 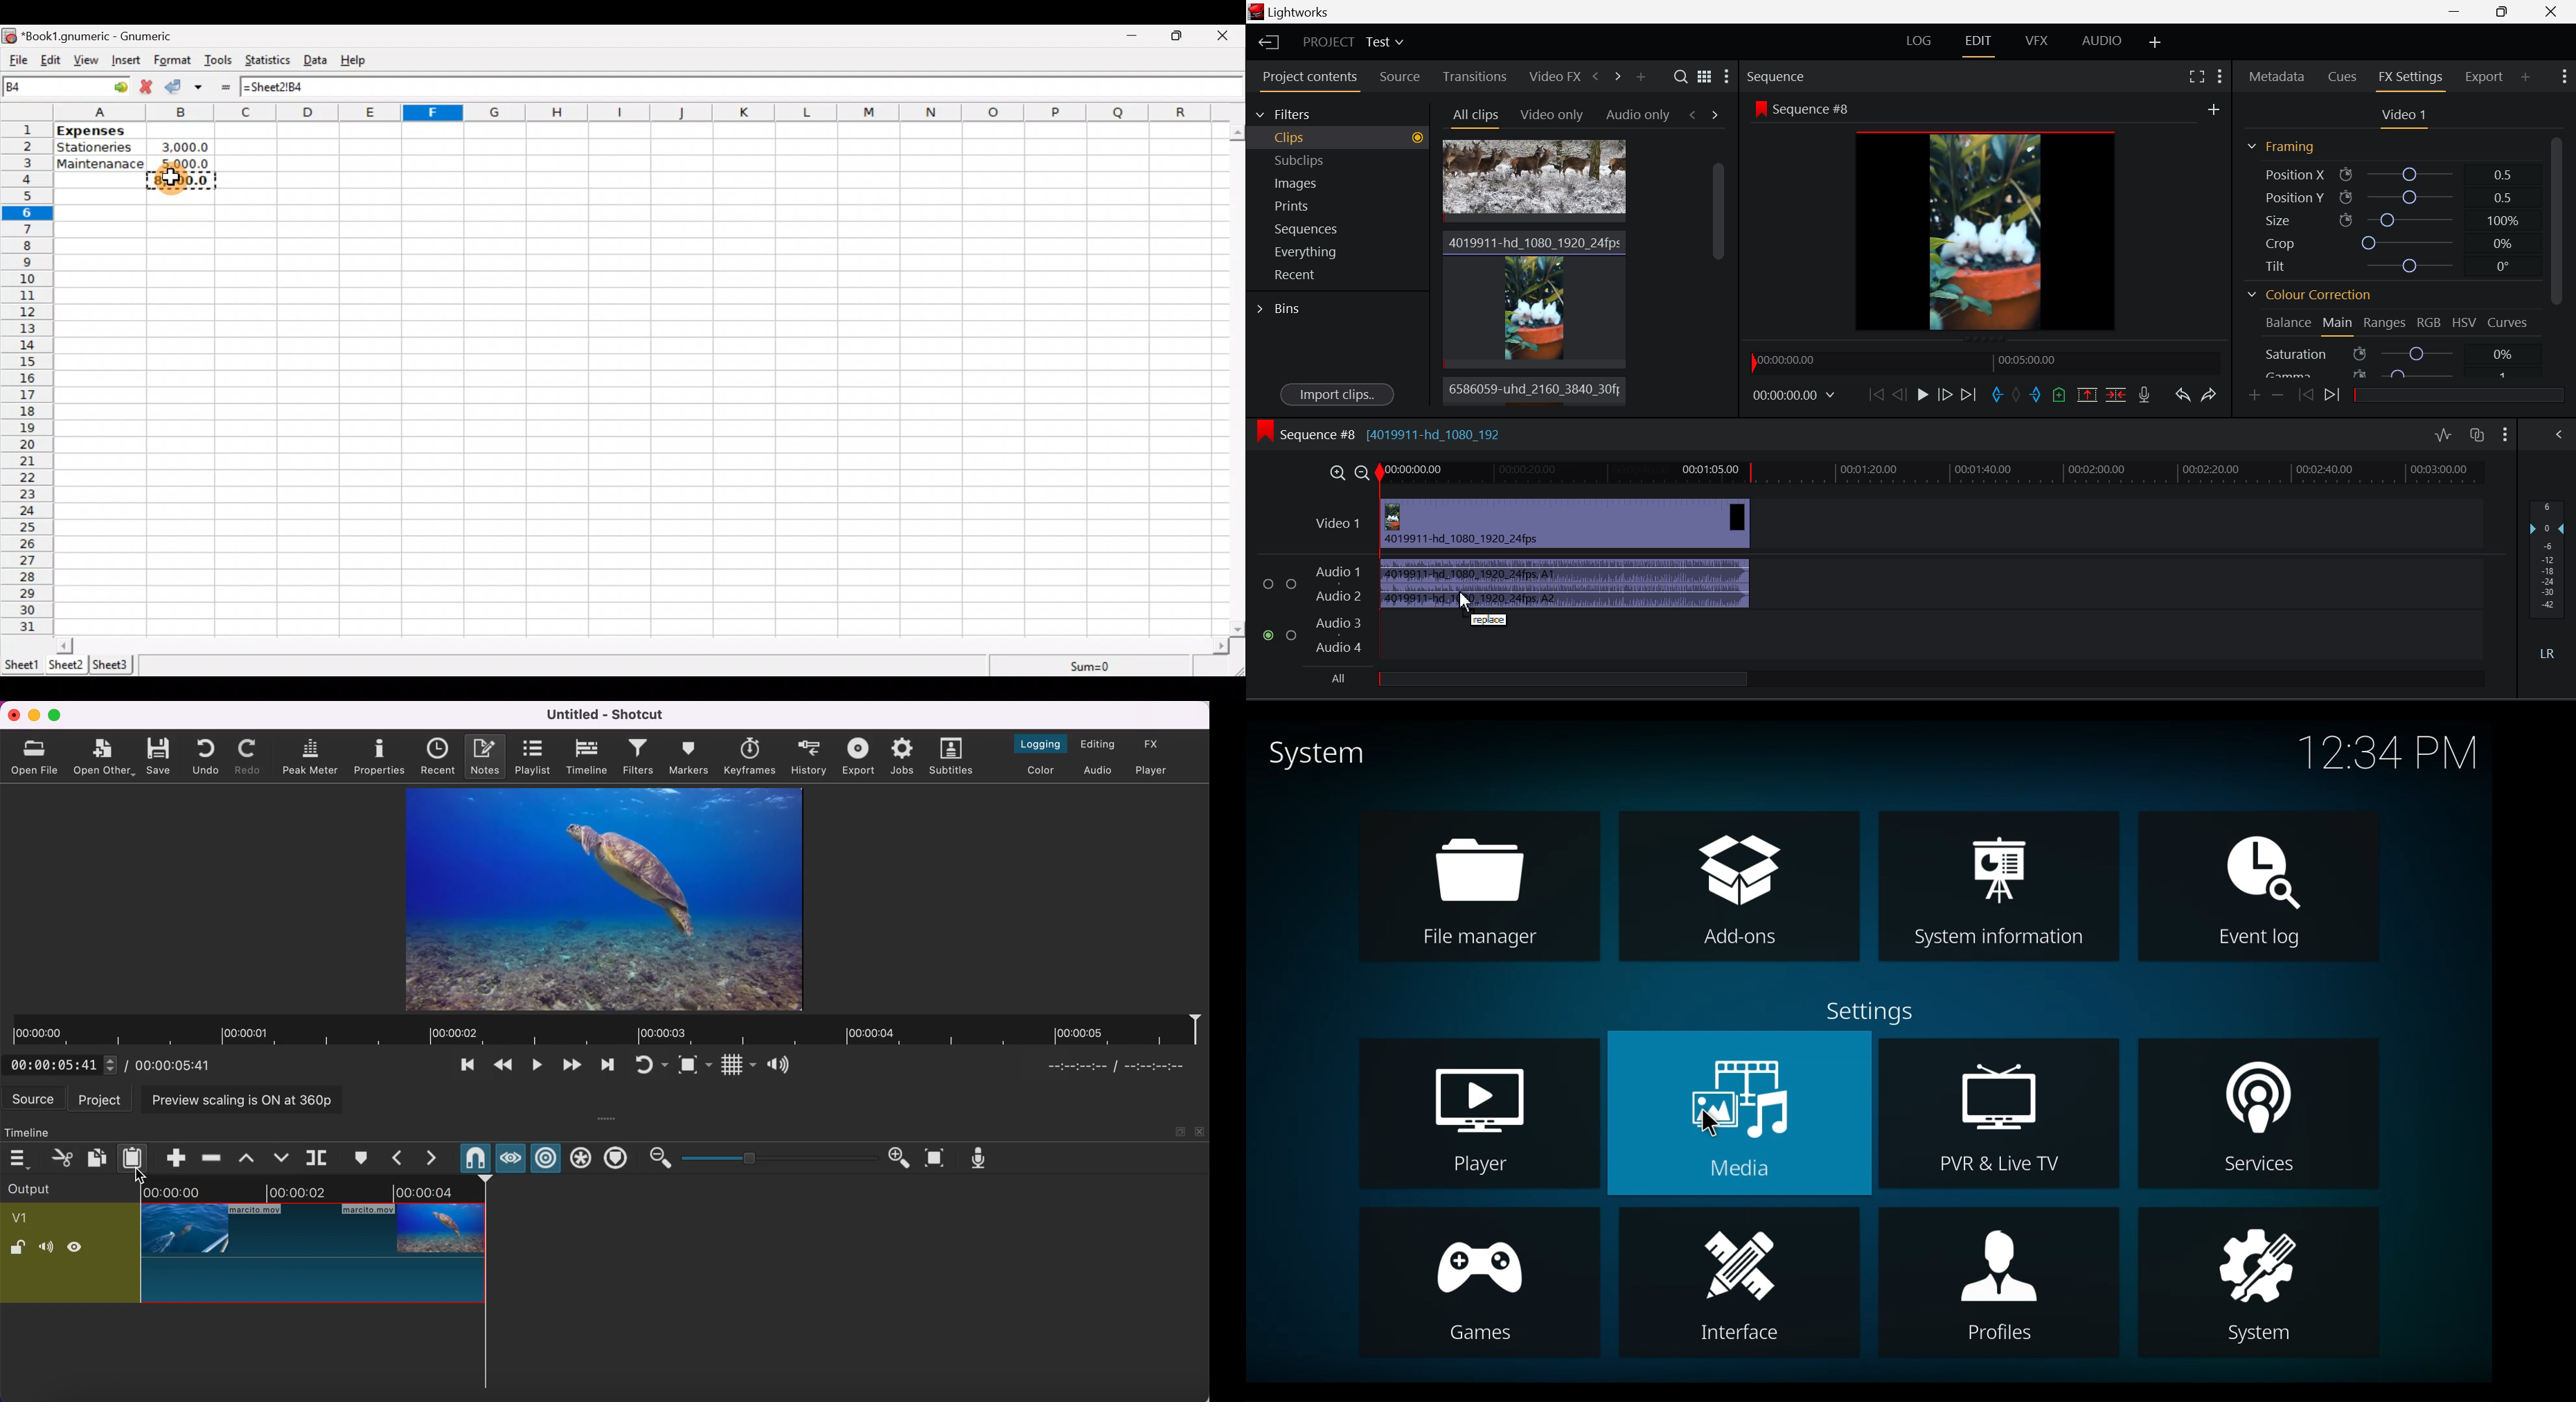 What do you see at coordinates (64, 645) in the screenshot?
I see `scroll left` at bounding box center [64, 645].